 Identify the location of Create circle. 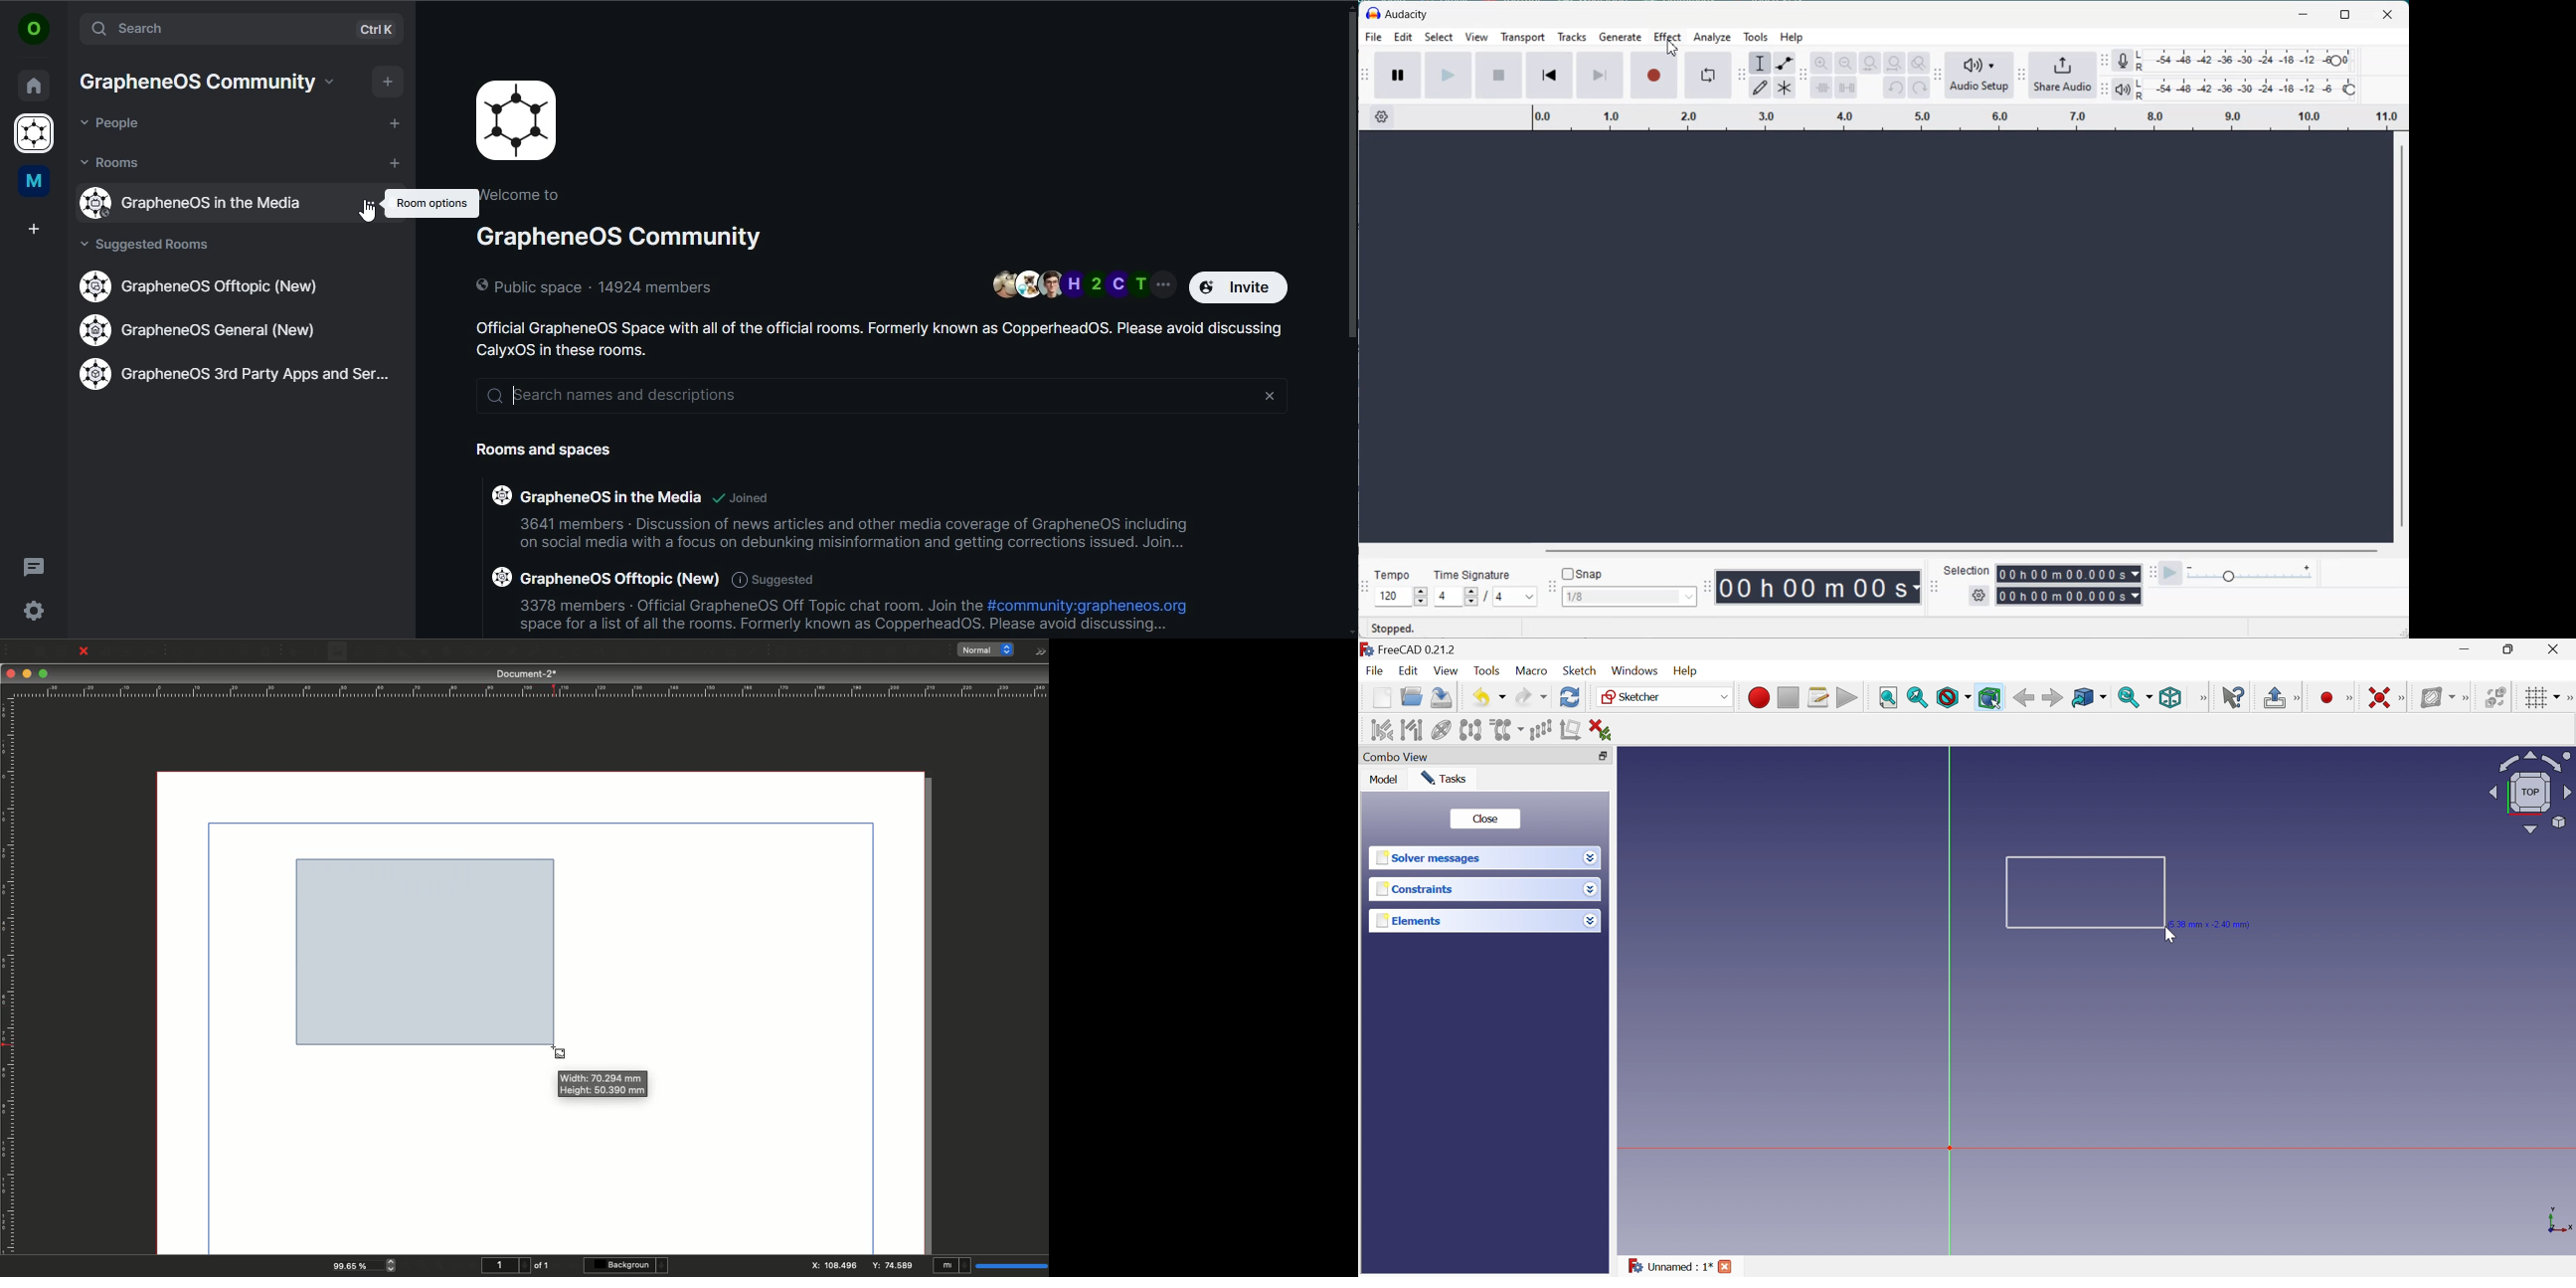
(2328, 698).